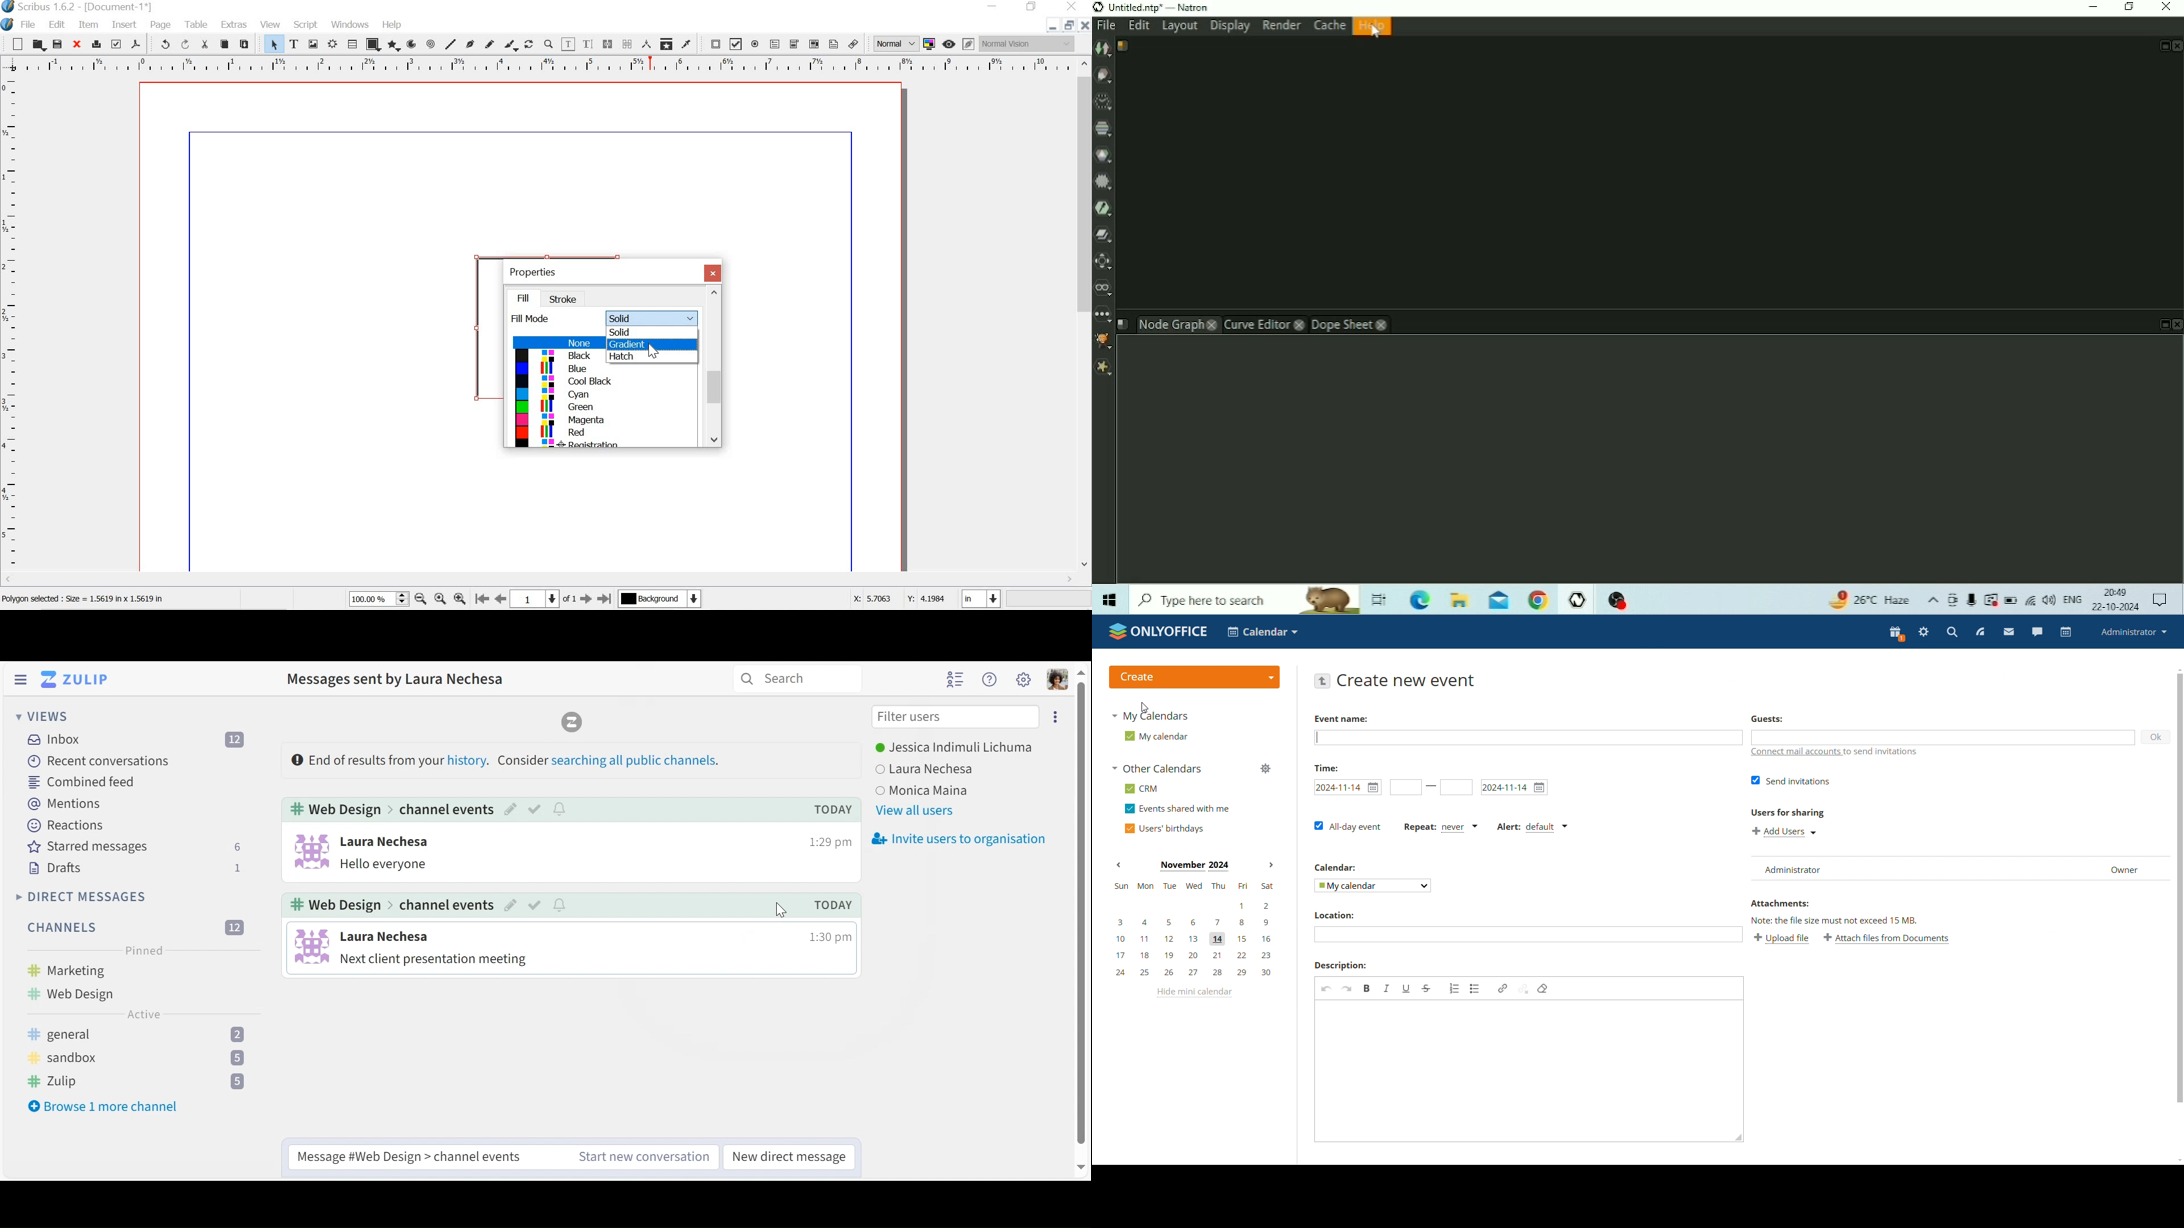  Describe the element at coordinates (536, 907) in the screenshot. I see `mark` at that location.